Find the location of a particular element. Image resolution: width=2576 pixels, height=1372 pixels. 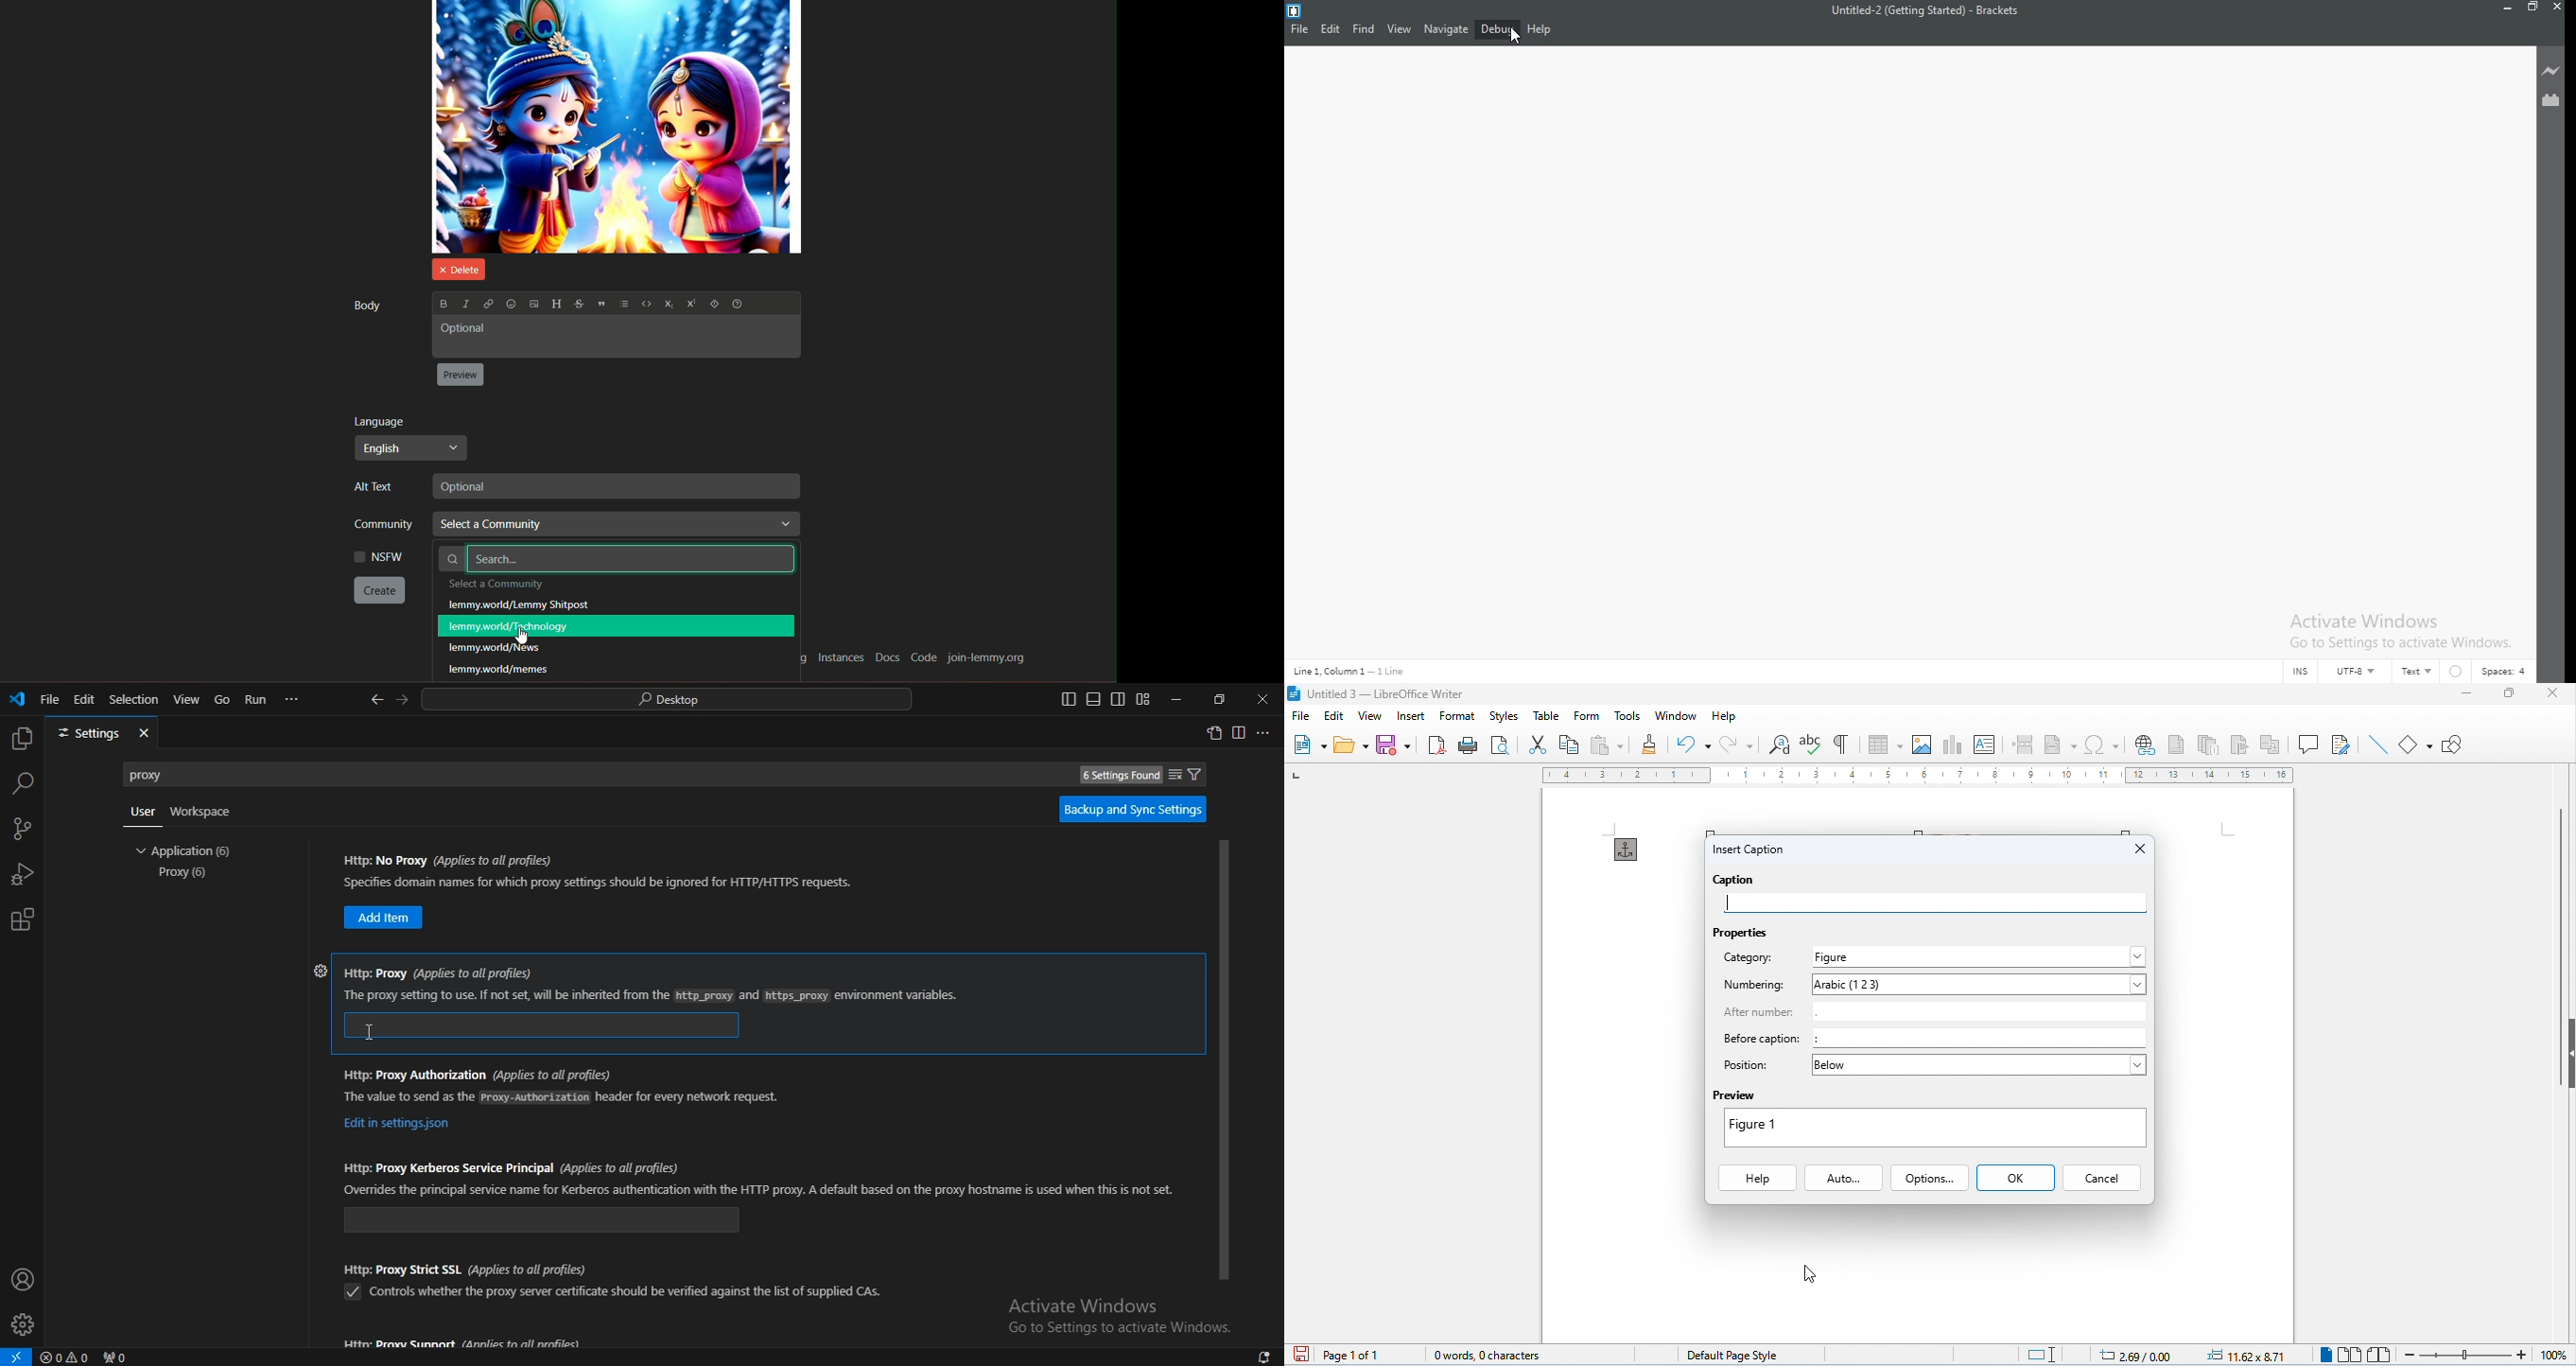

Preview is located at coordinates (461, 375).